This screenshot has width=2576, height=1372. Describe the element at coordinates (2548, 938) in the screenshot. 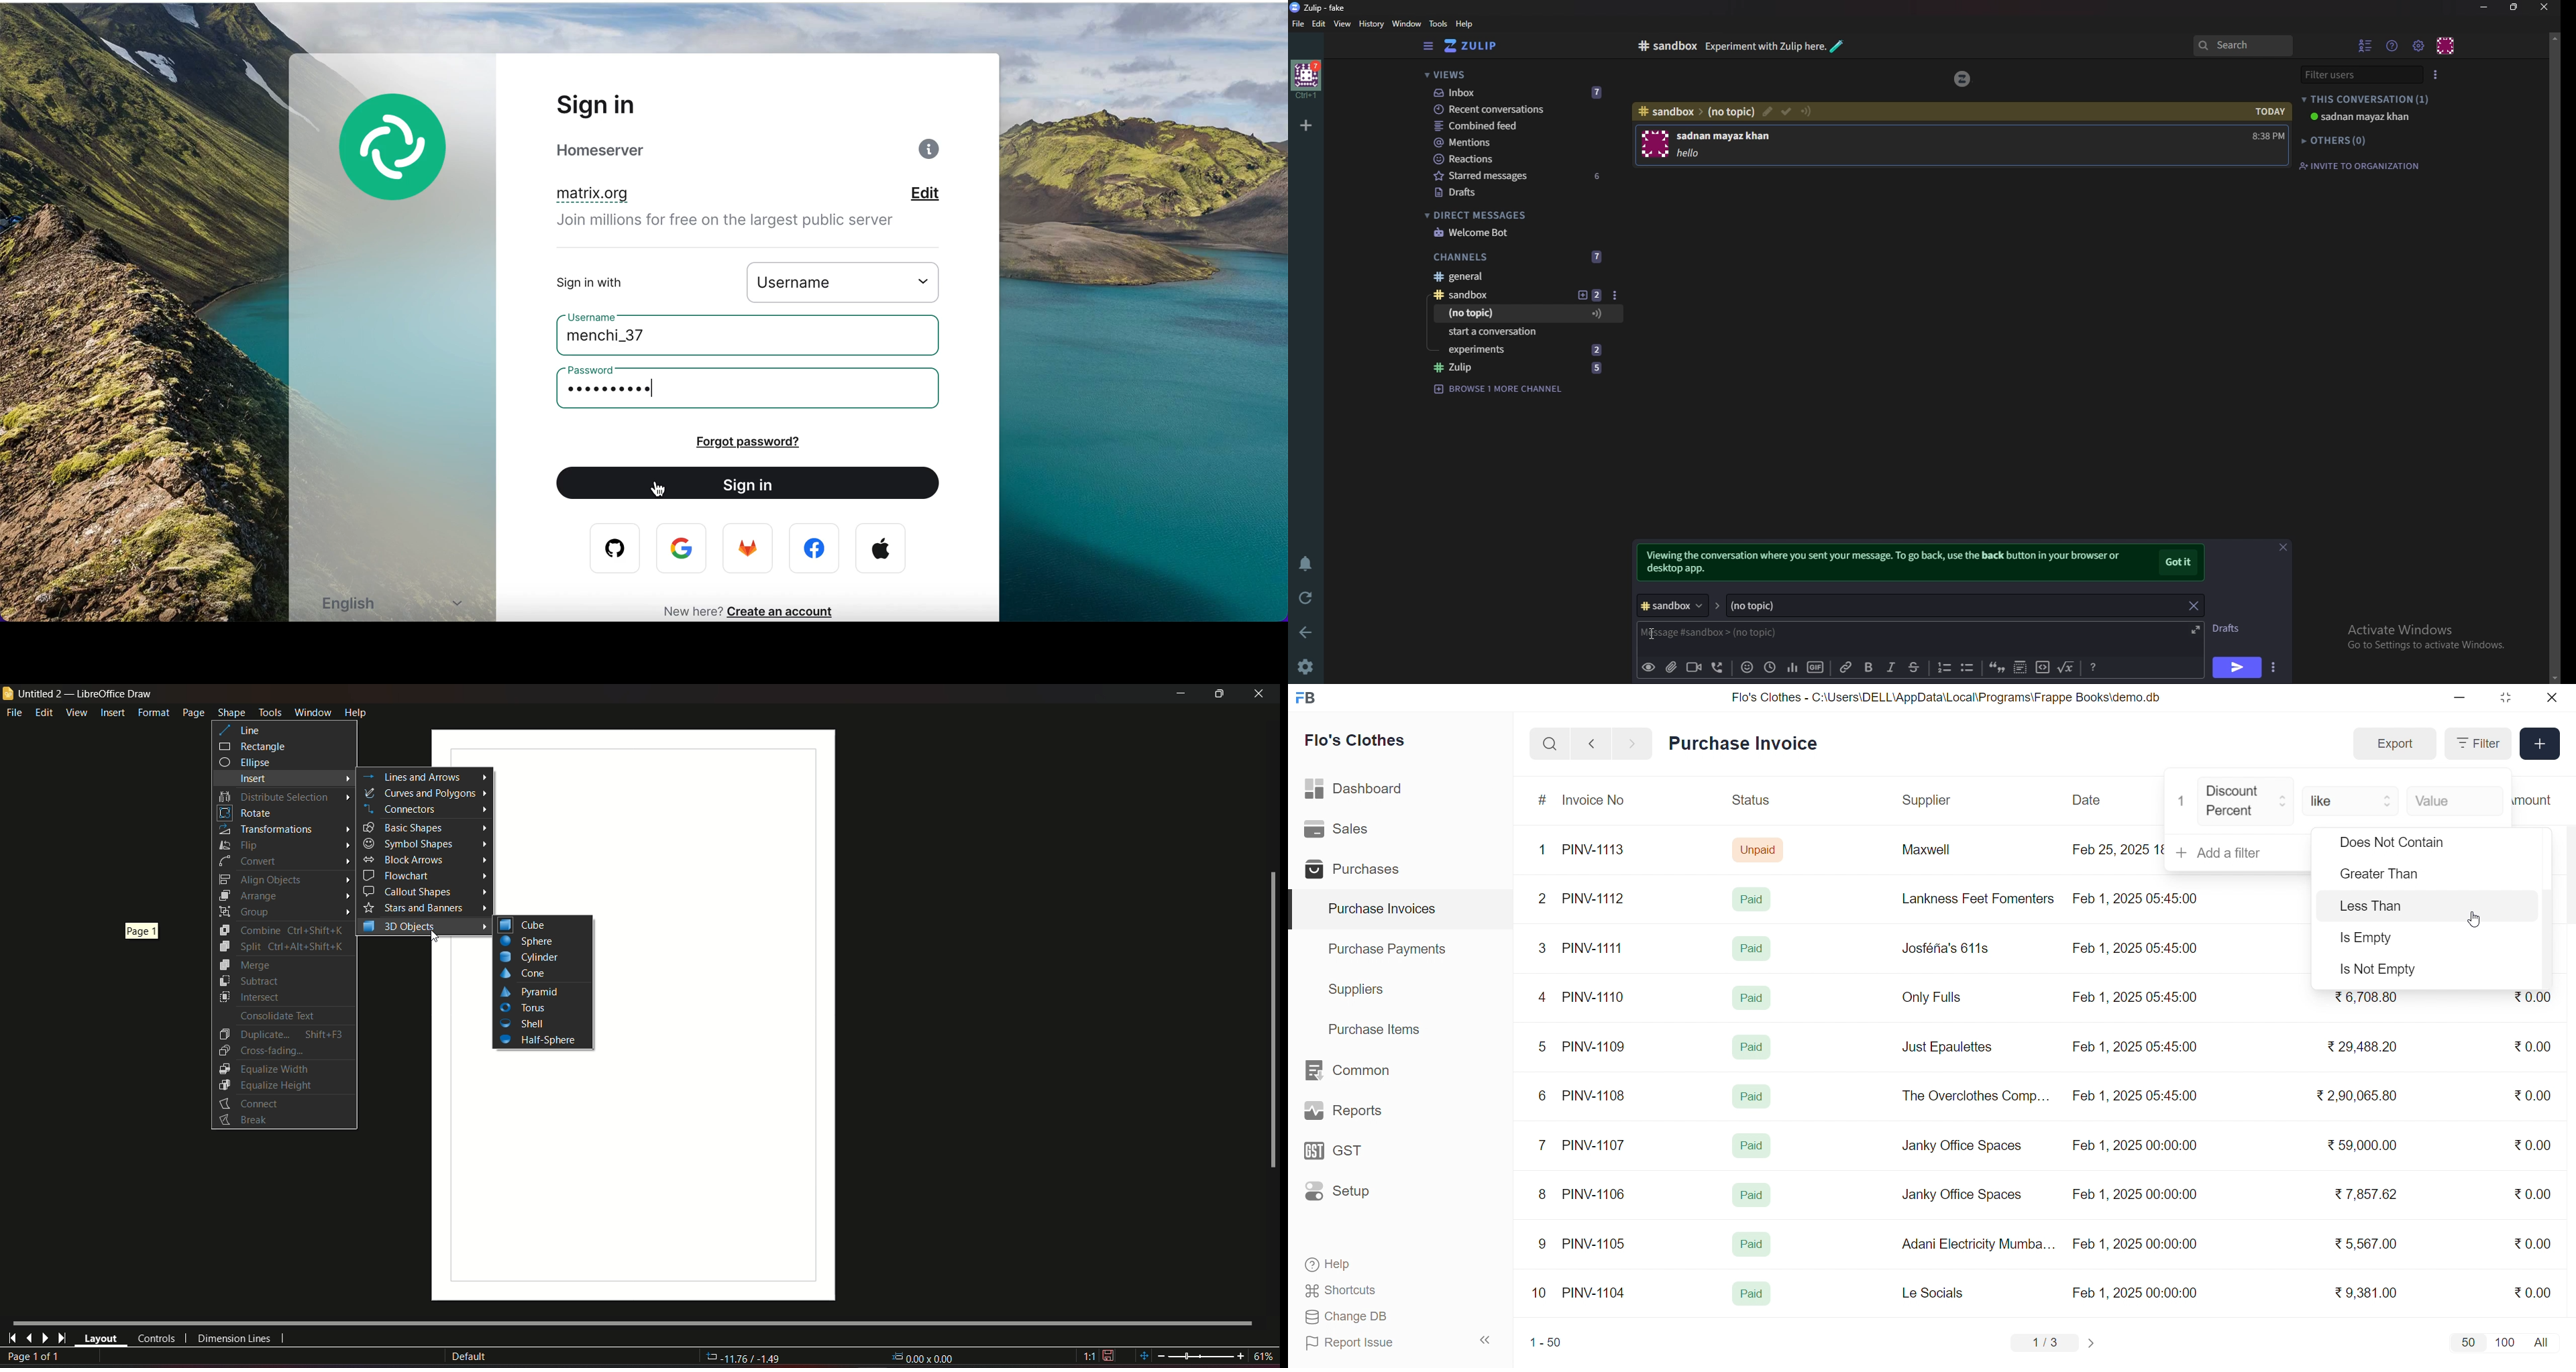

I see `vertical scroll bar` at that location.